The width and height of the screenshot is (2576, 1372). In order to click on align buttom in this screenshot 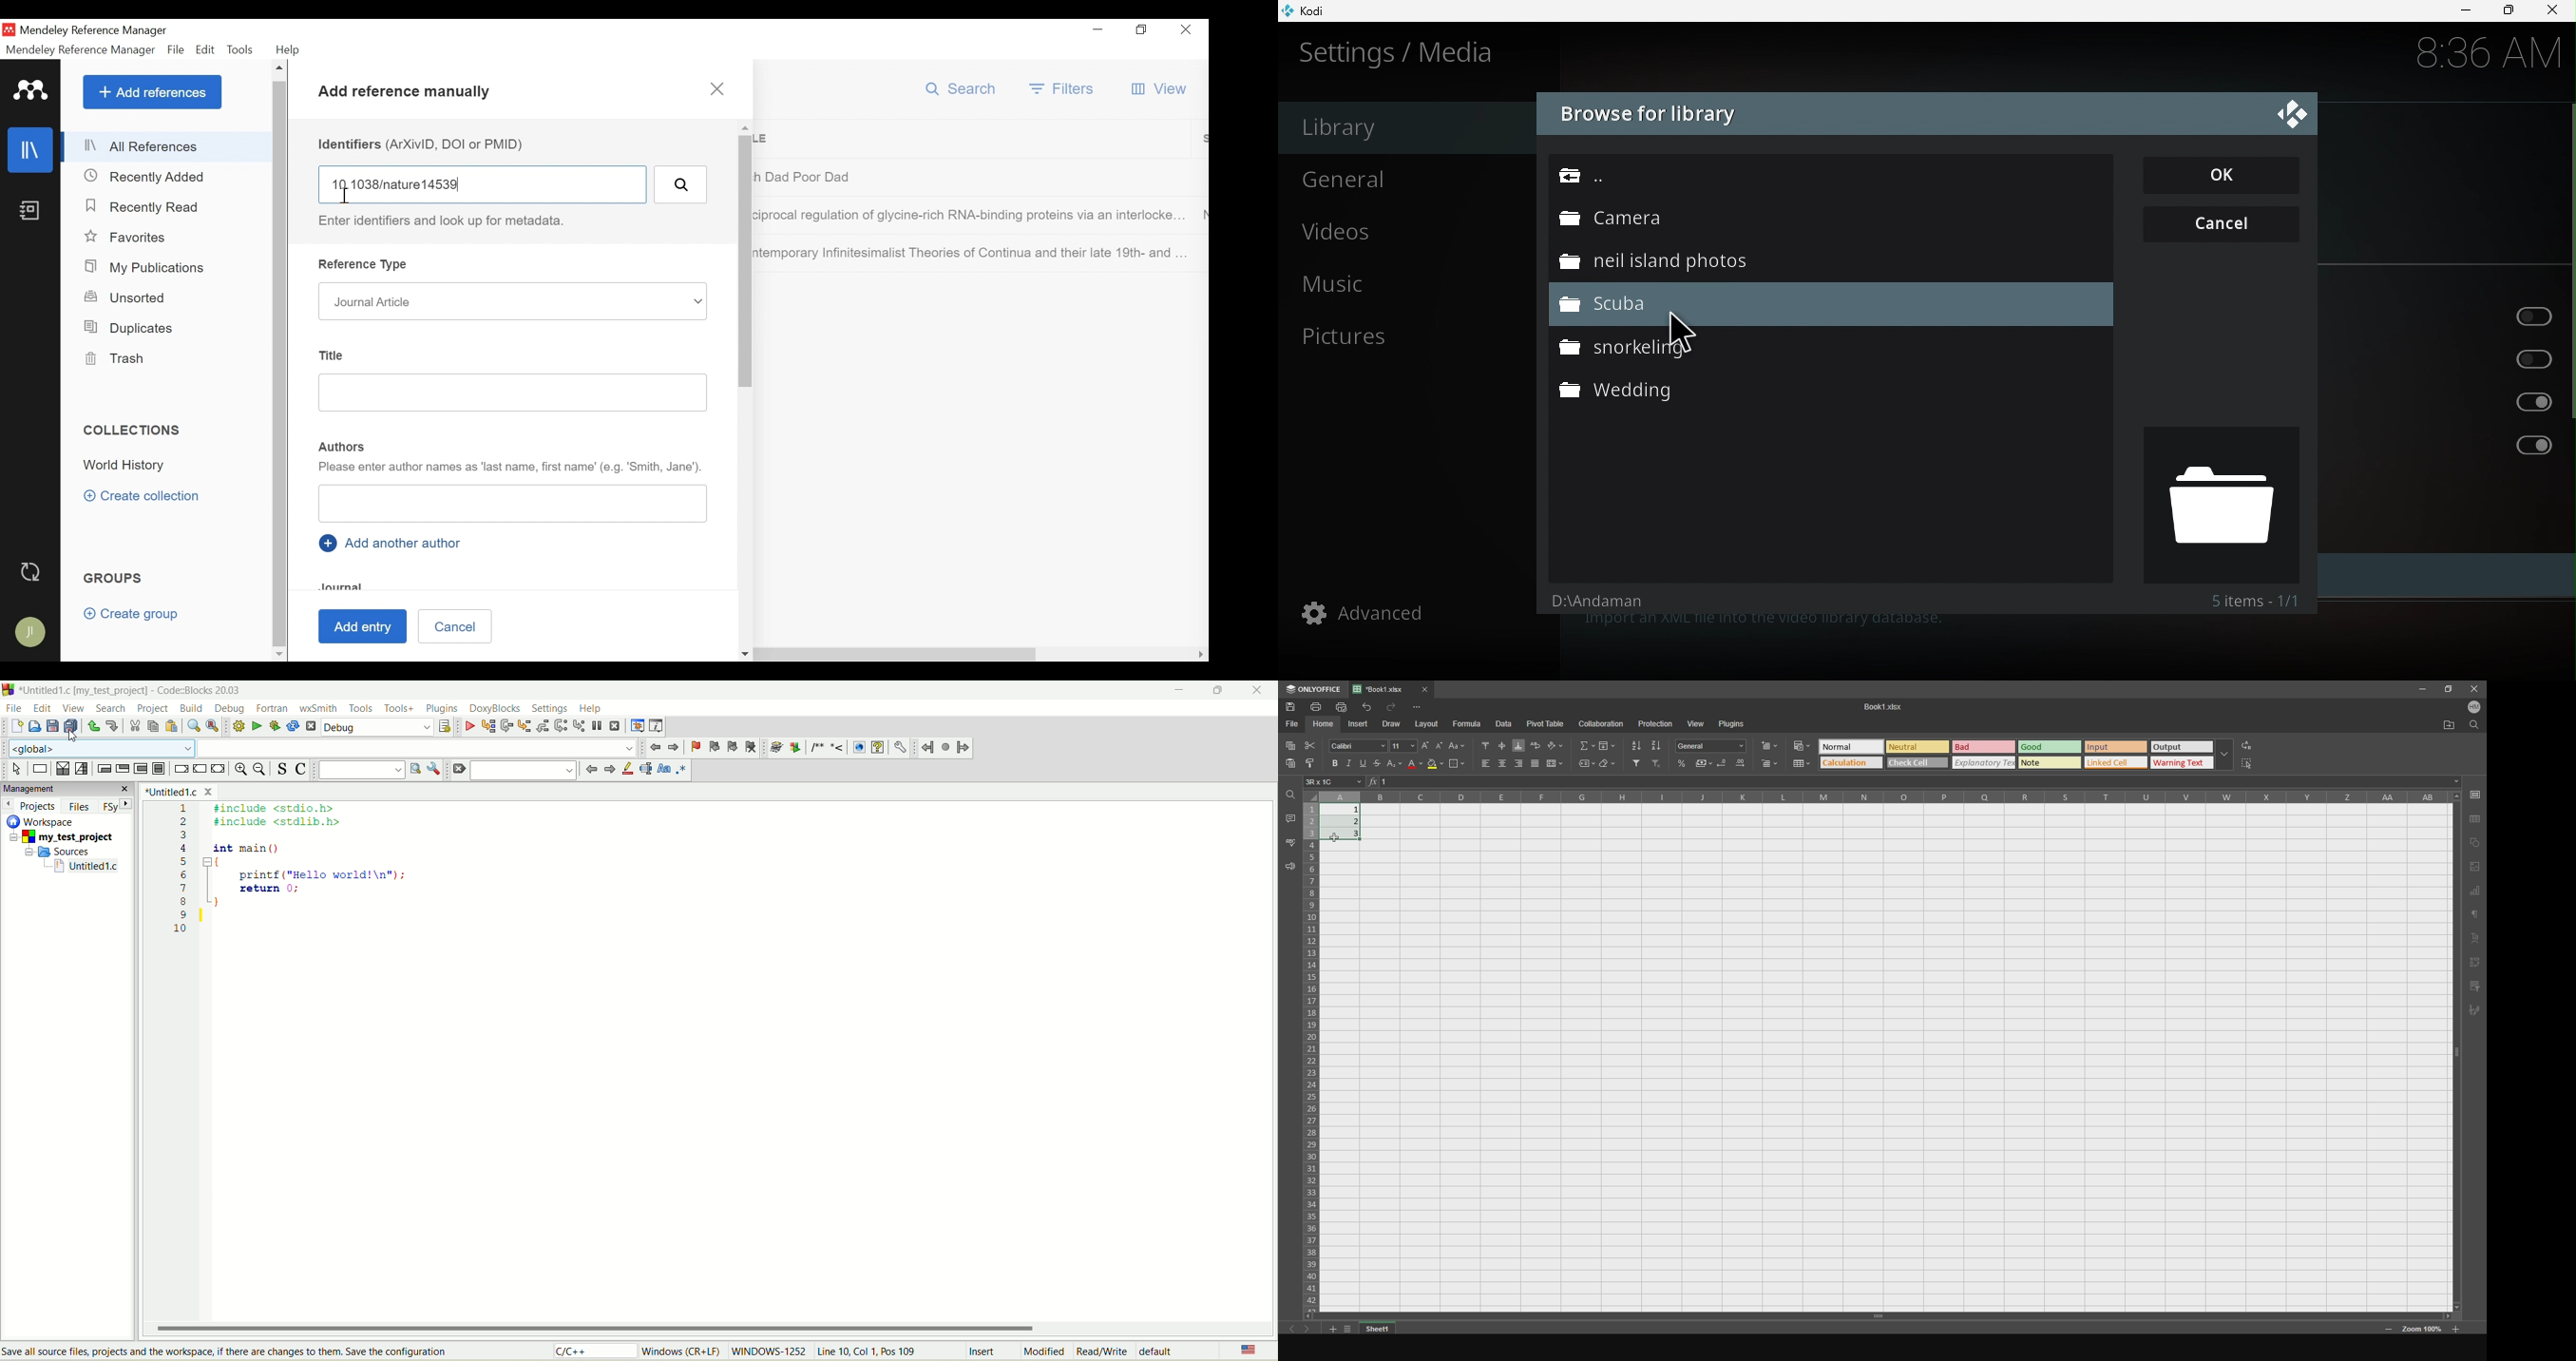, I will do `click(1518, 744)`.